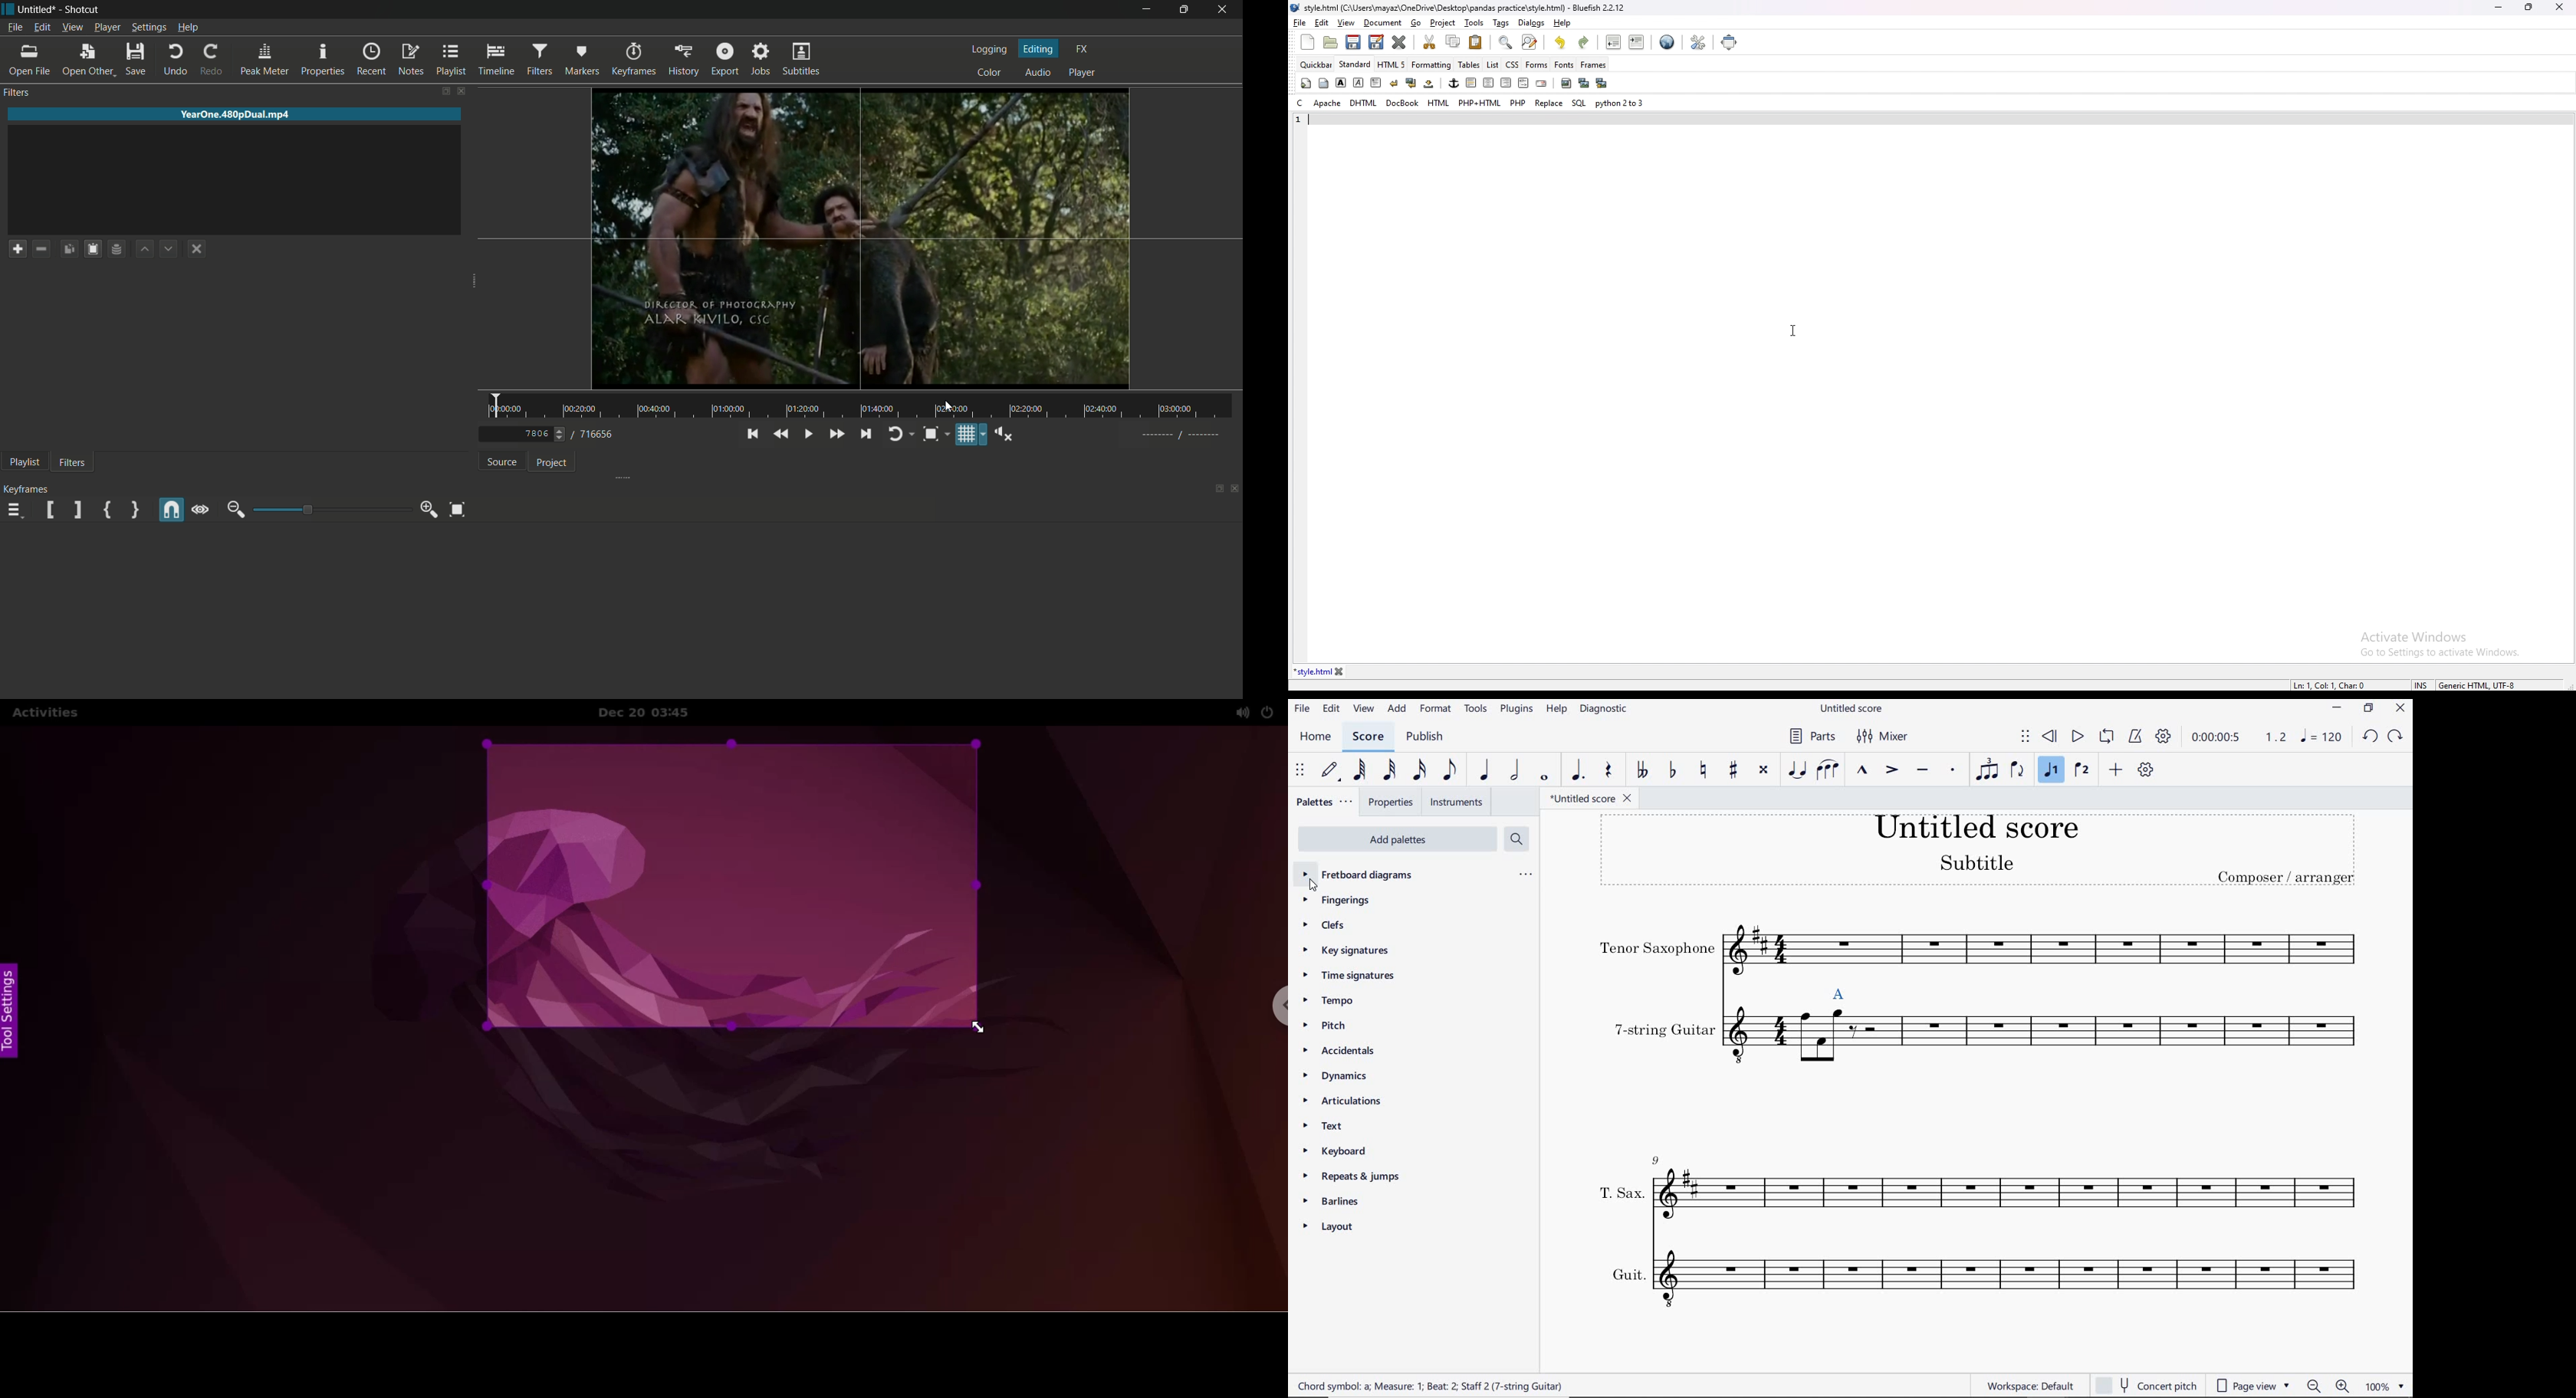 This screenshot has width=2576, height=1400. Describe the element at coordinates (1703, 771) in the screenshot. I see `TOGGLE NATURAL` at that location.